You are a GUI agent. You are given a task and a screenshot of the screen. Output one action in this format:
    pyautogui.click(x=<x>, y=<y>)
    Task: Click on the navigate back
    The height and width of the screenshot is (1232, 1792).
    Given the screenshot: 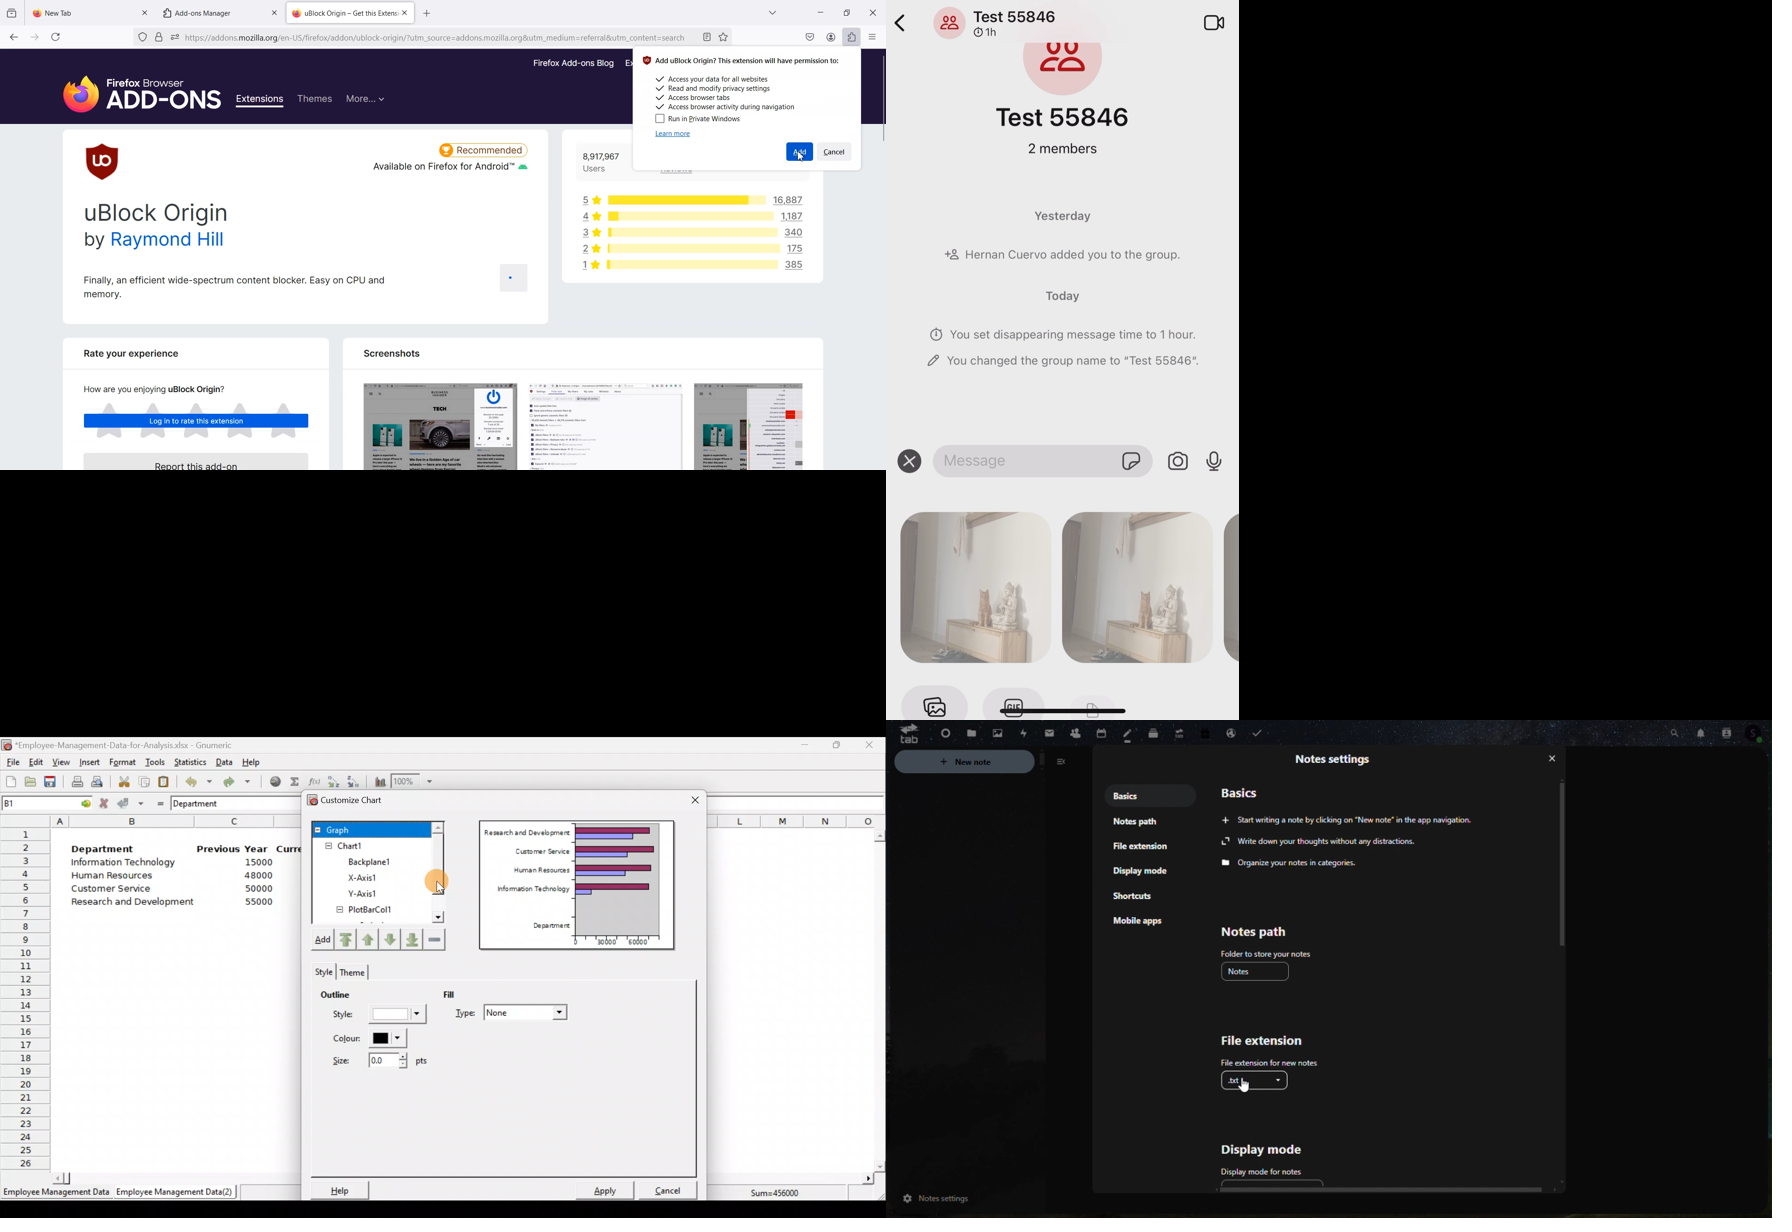 What is the action you would take?
    pyautogui.click(x=900, y=24)
    